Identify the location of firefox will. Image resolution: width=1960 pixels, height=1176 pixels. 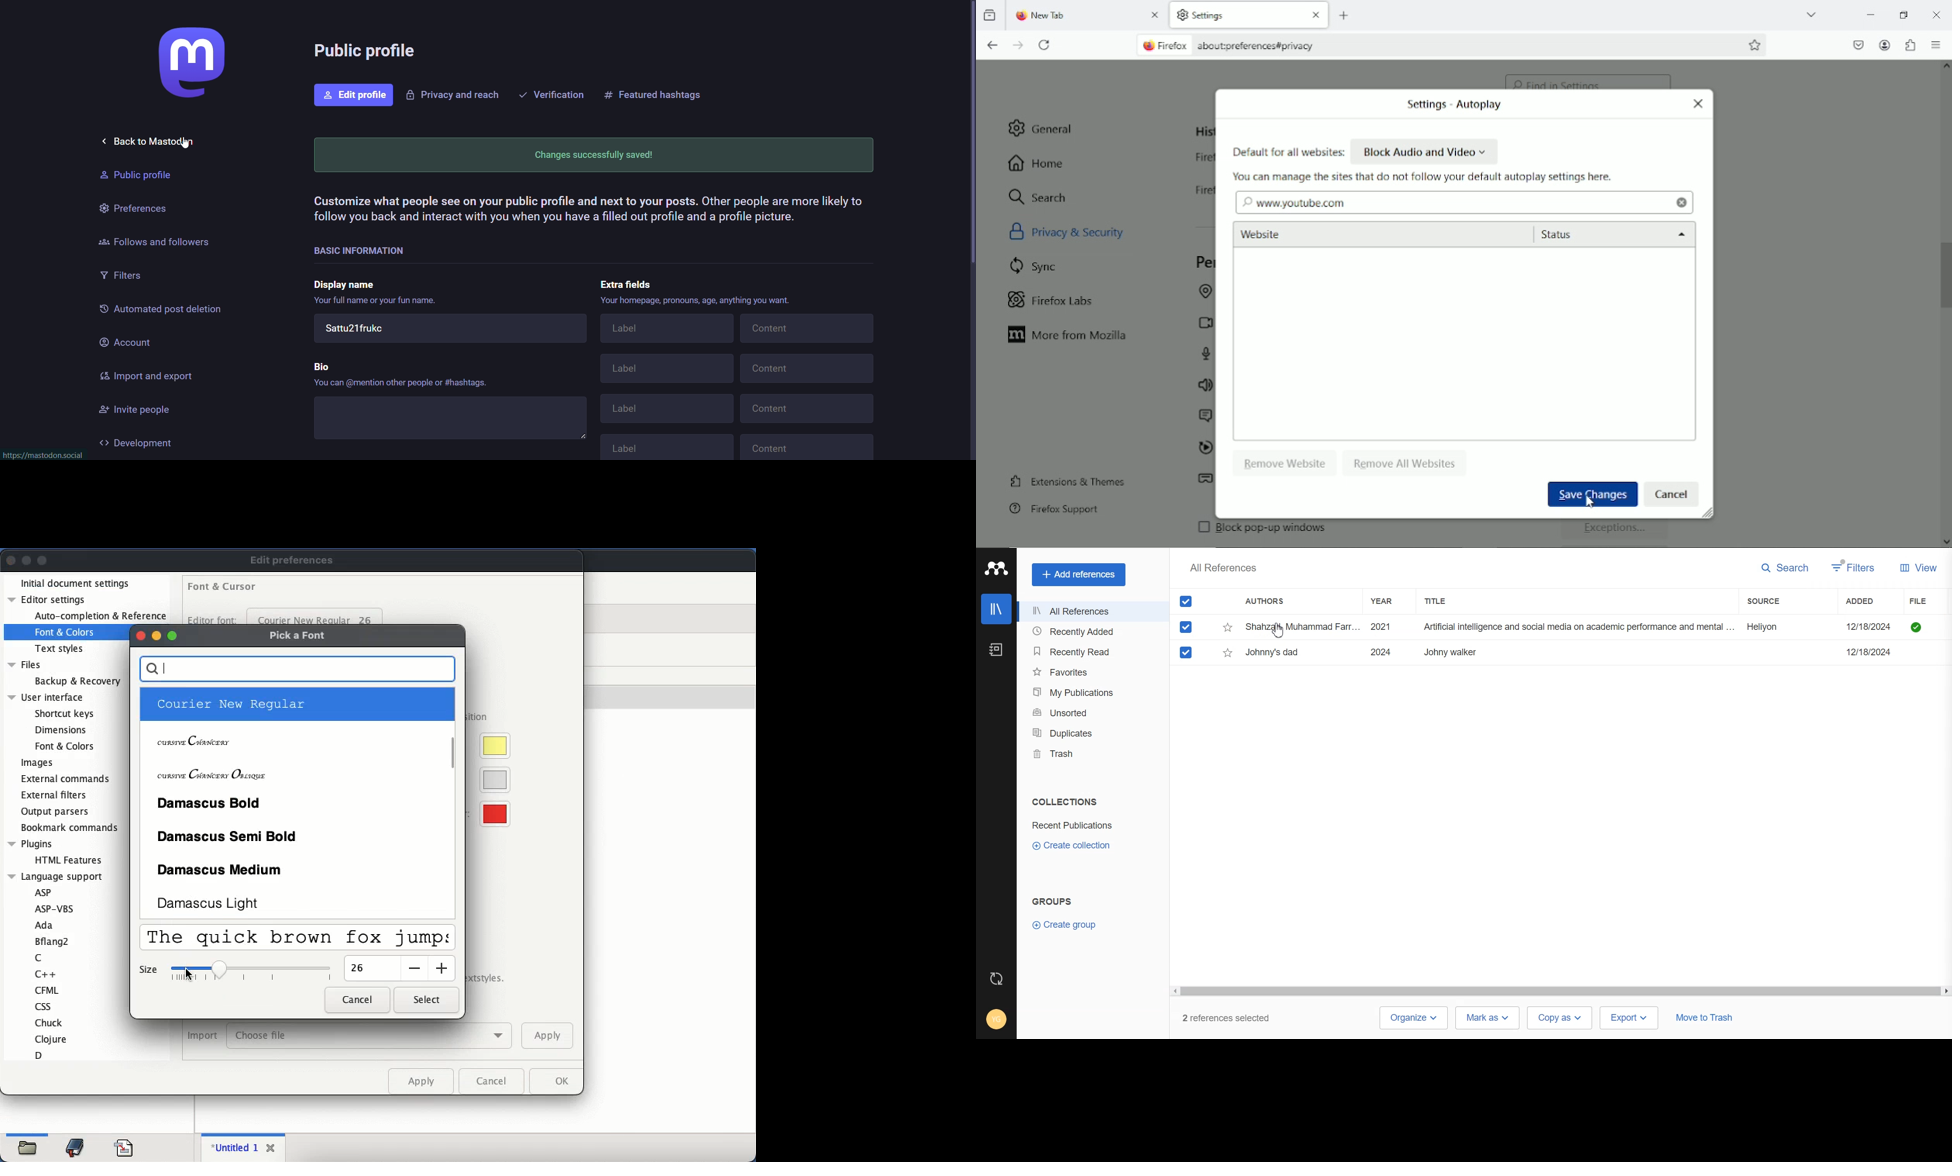
(1200, 160).